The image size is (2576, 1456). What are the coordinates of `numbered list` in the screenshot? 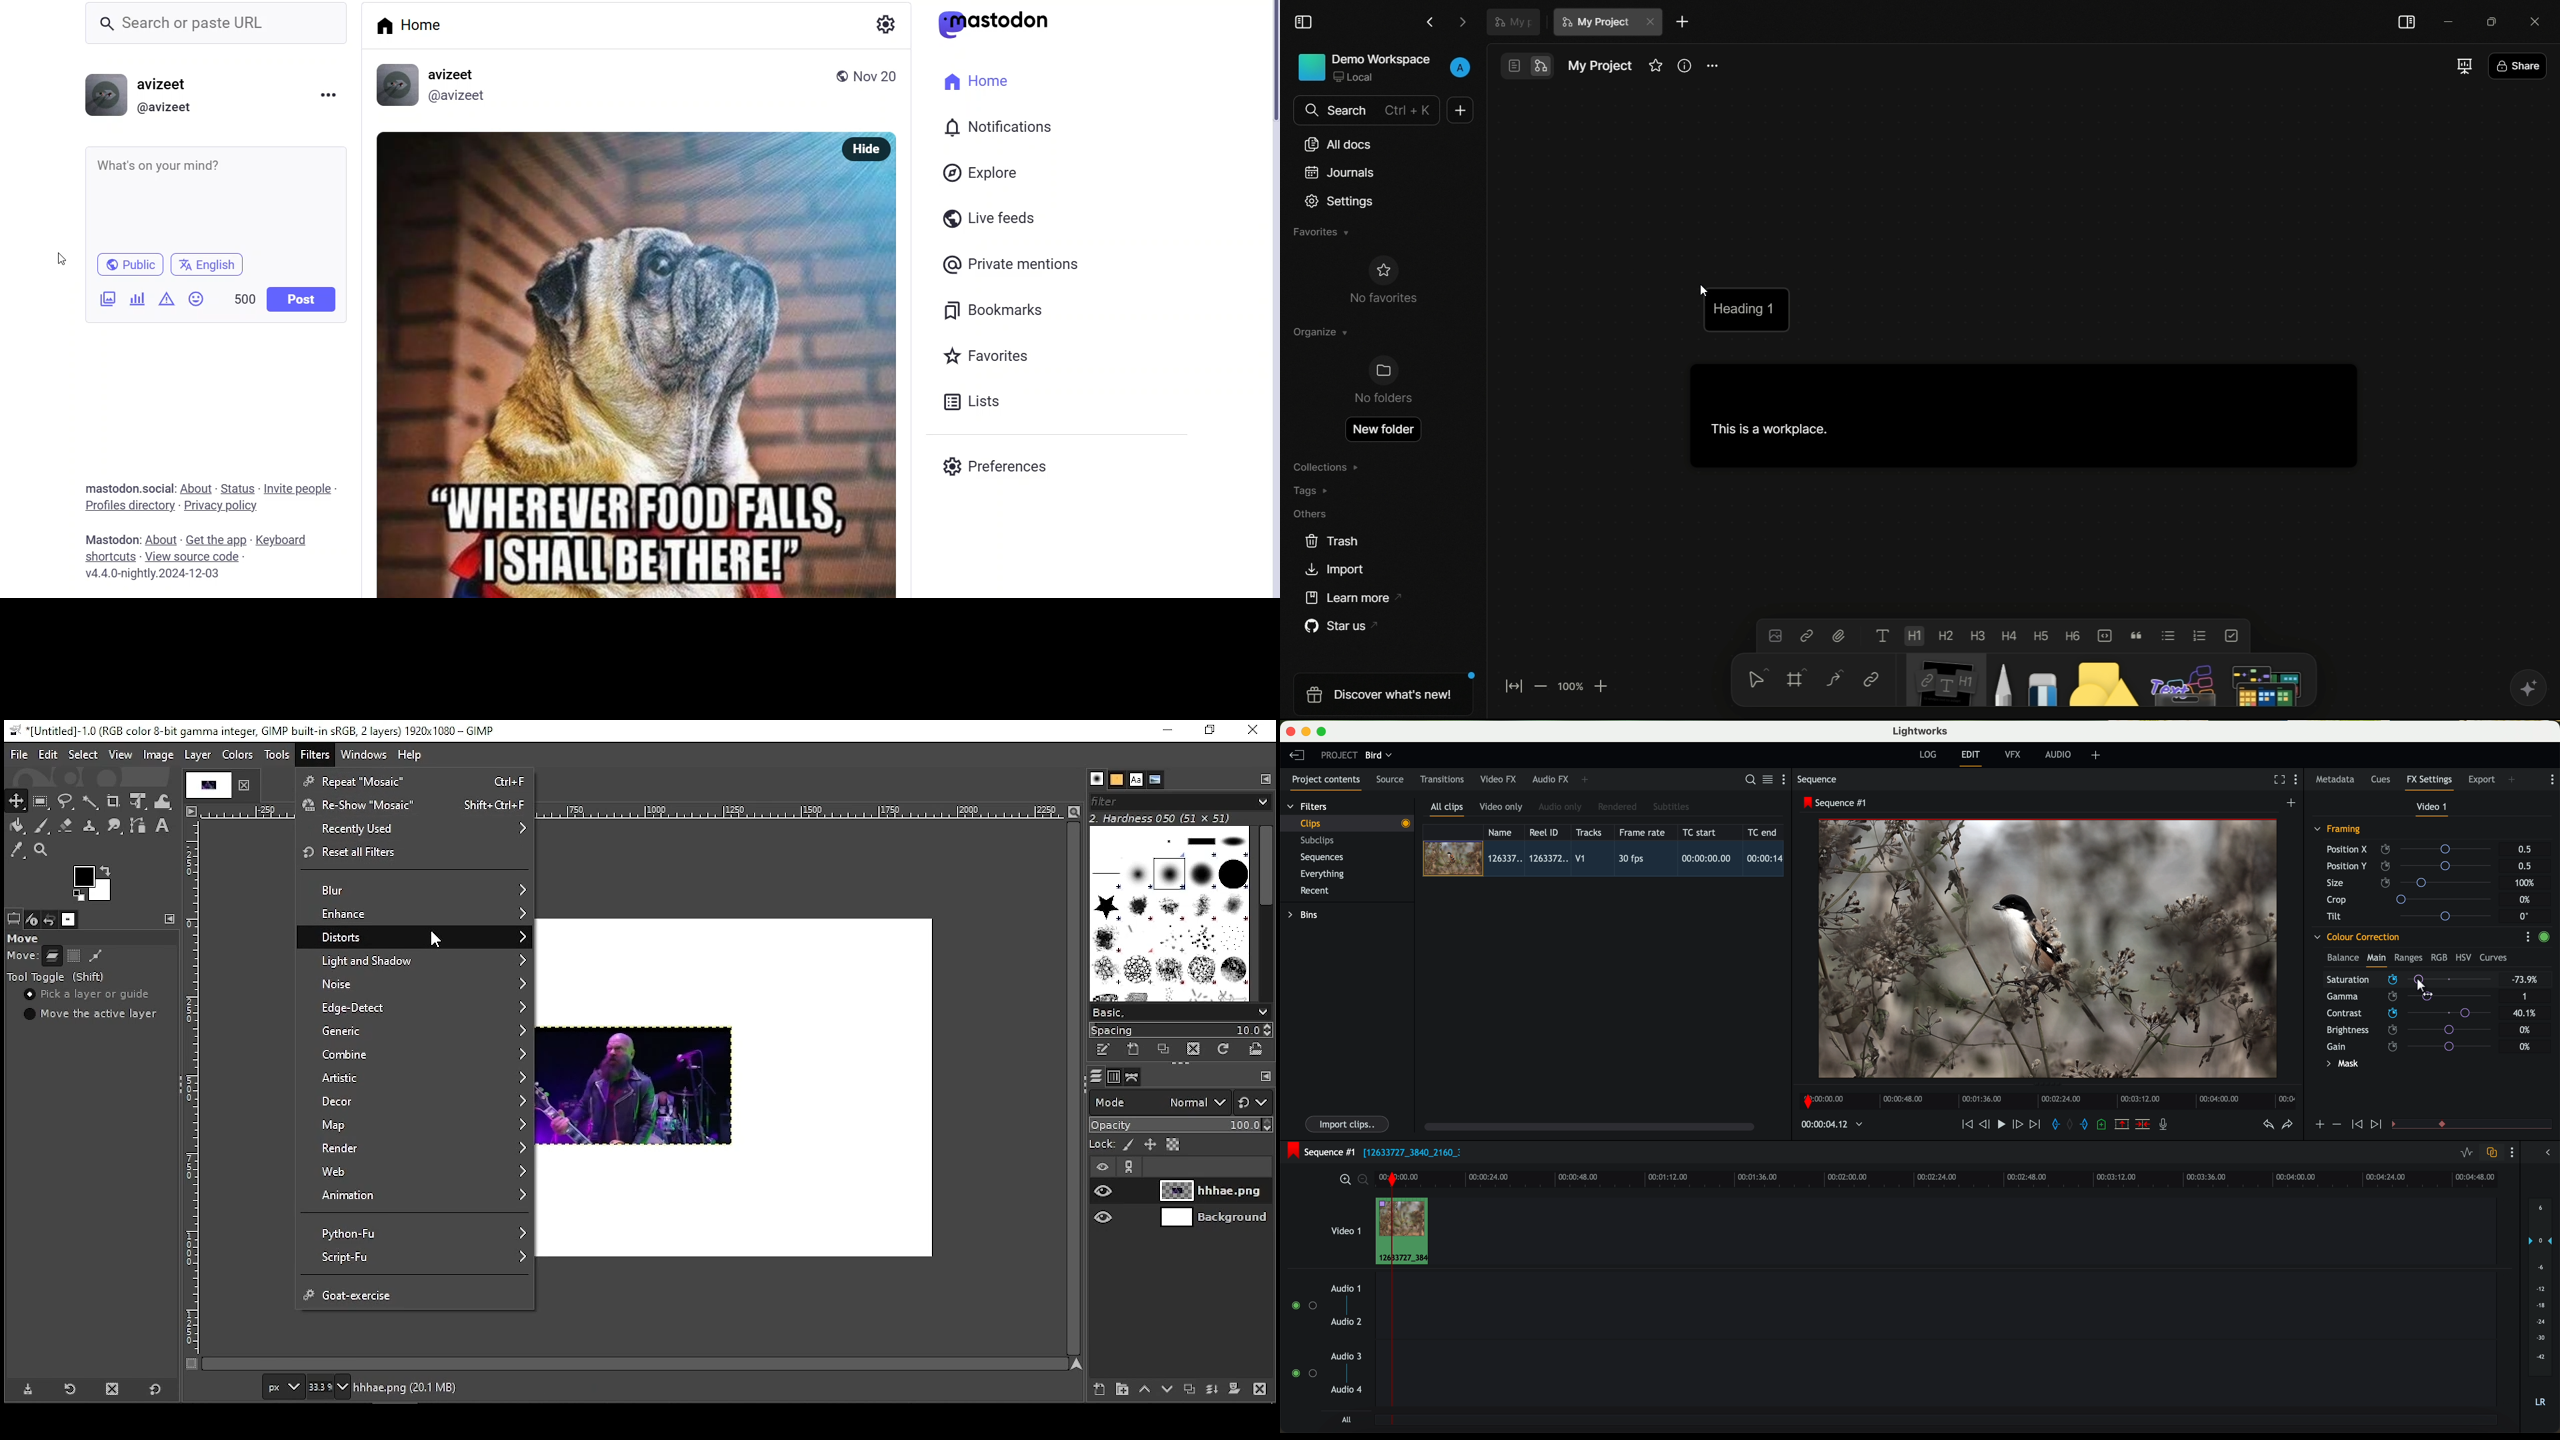 It's located at (2198, 633).